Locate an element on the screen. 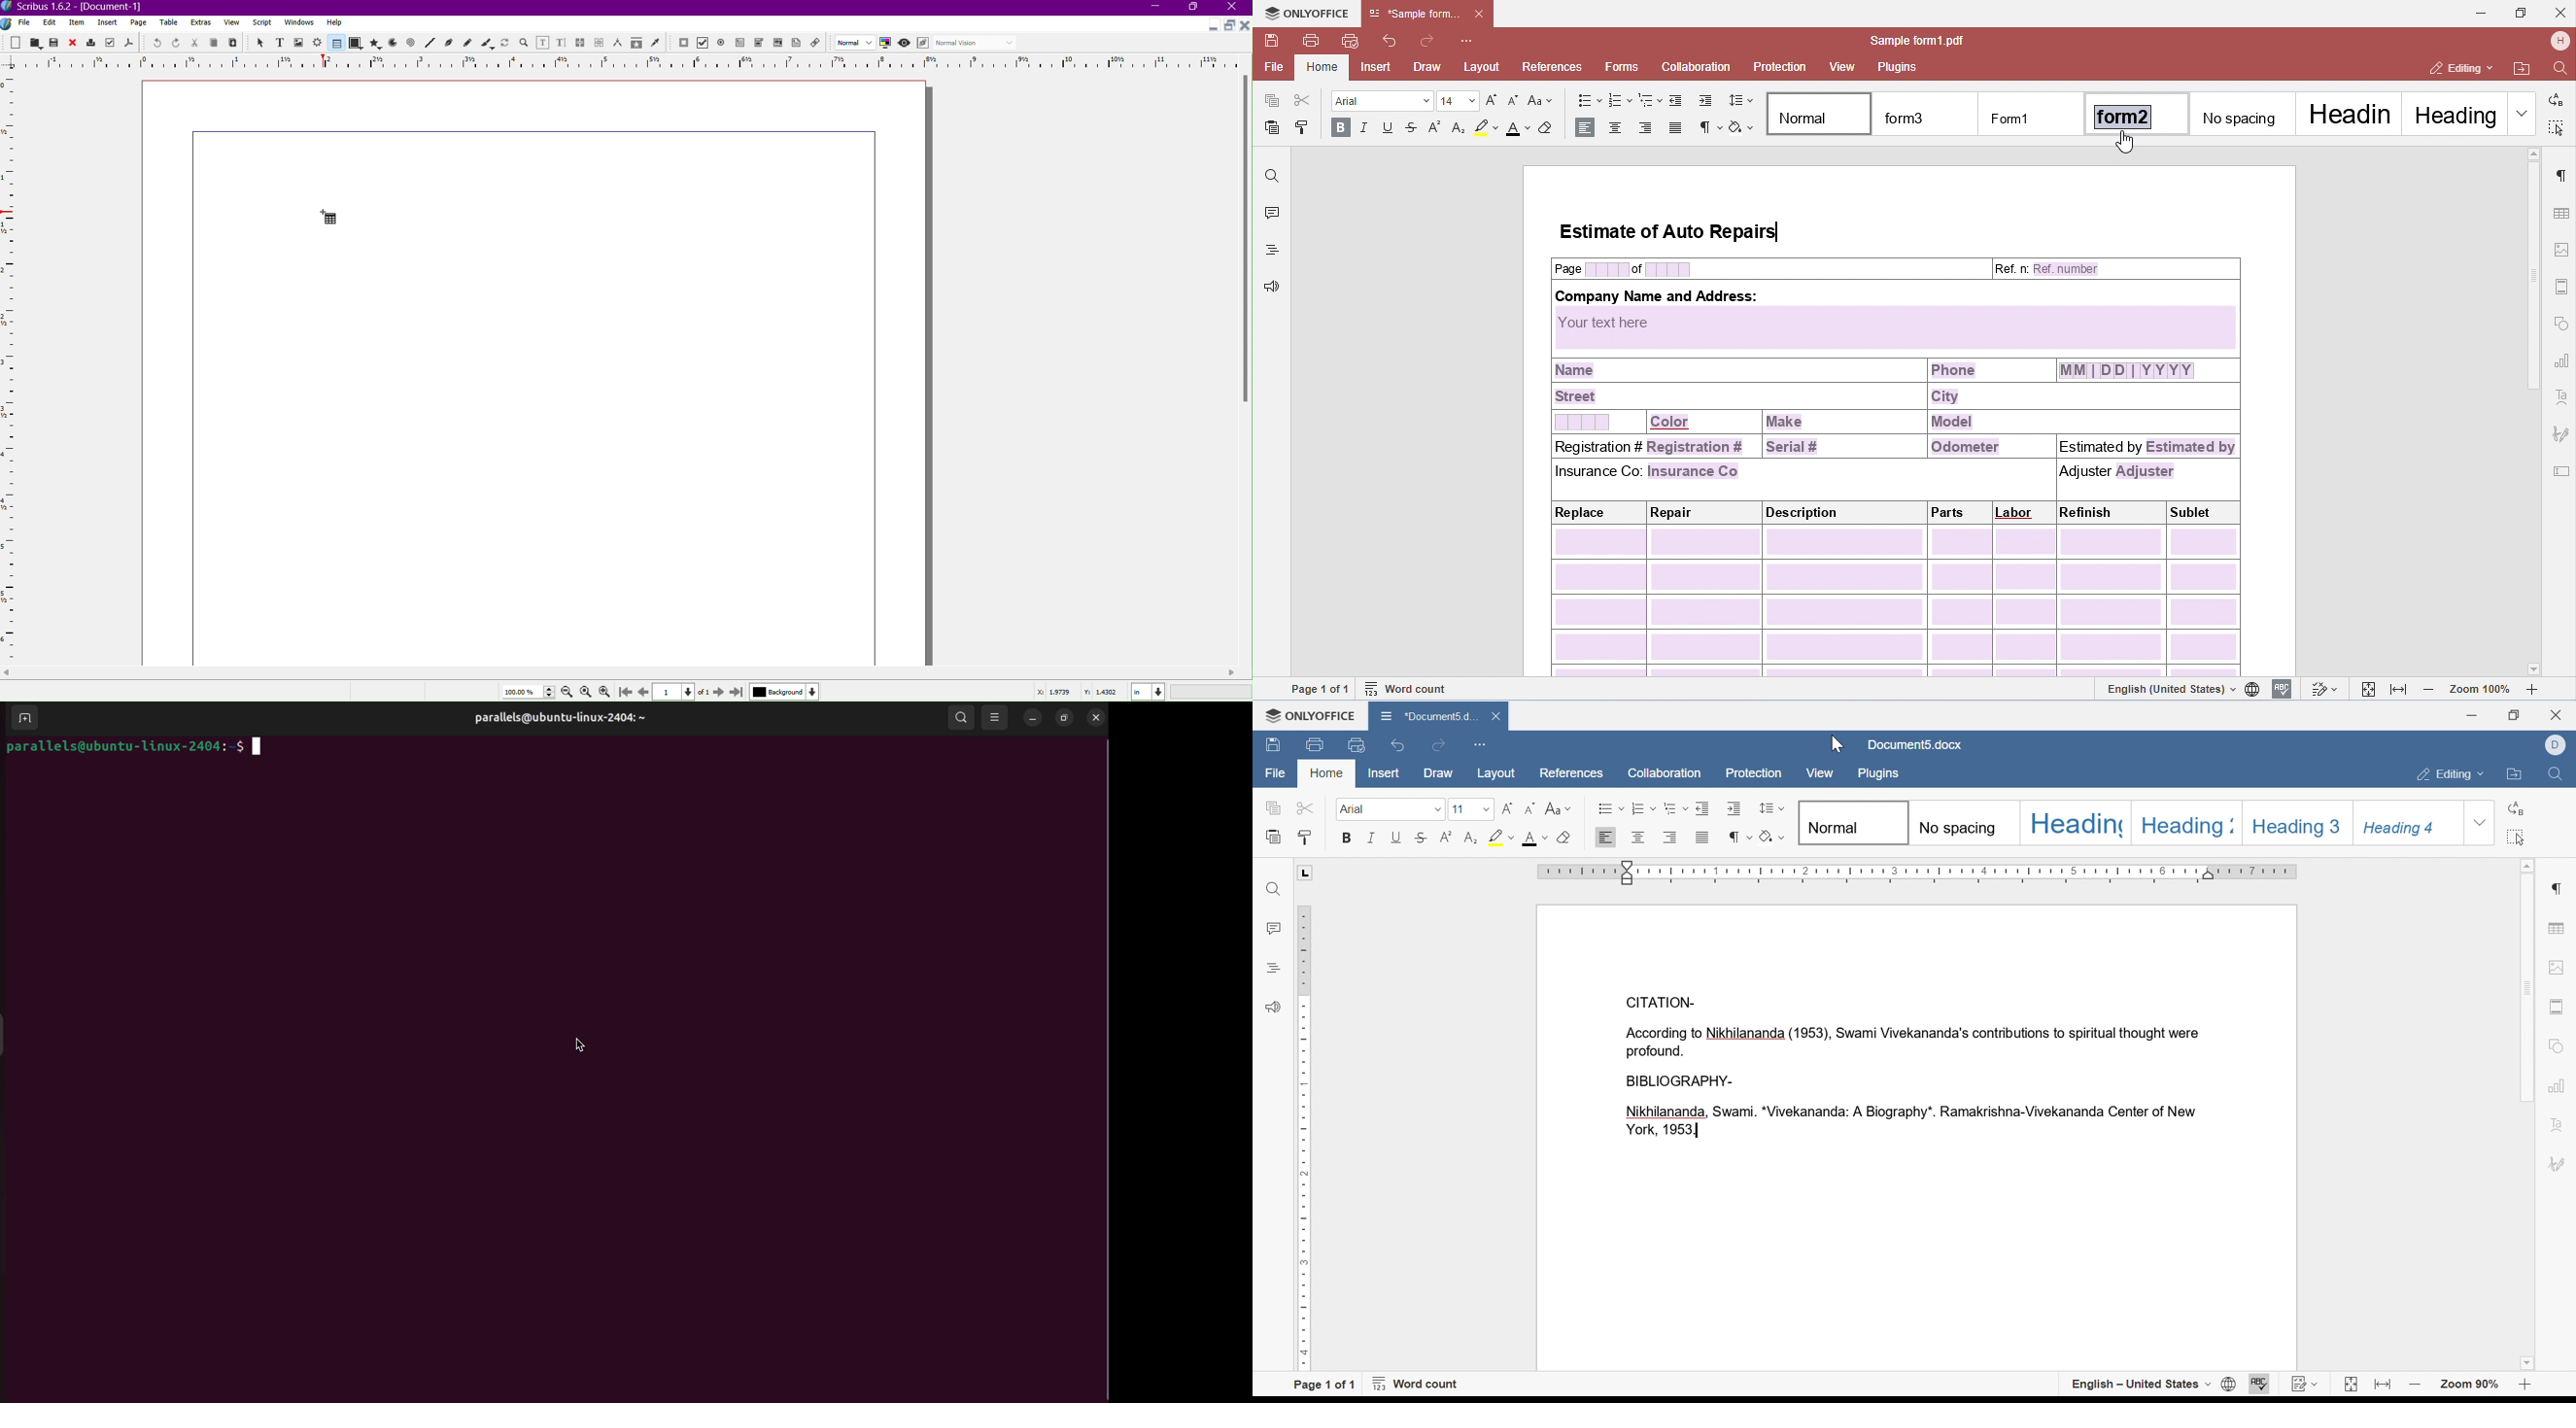  Polygon is located at coordinates (376, 43).